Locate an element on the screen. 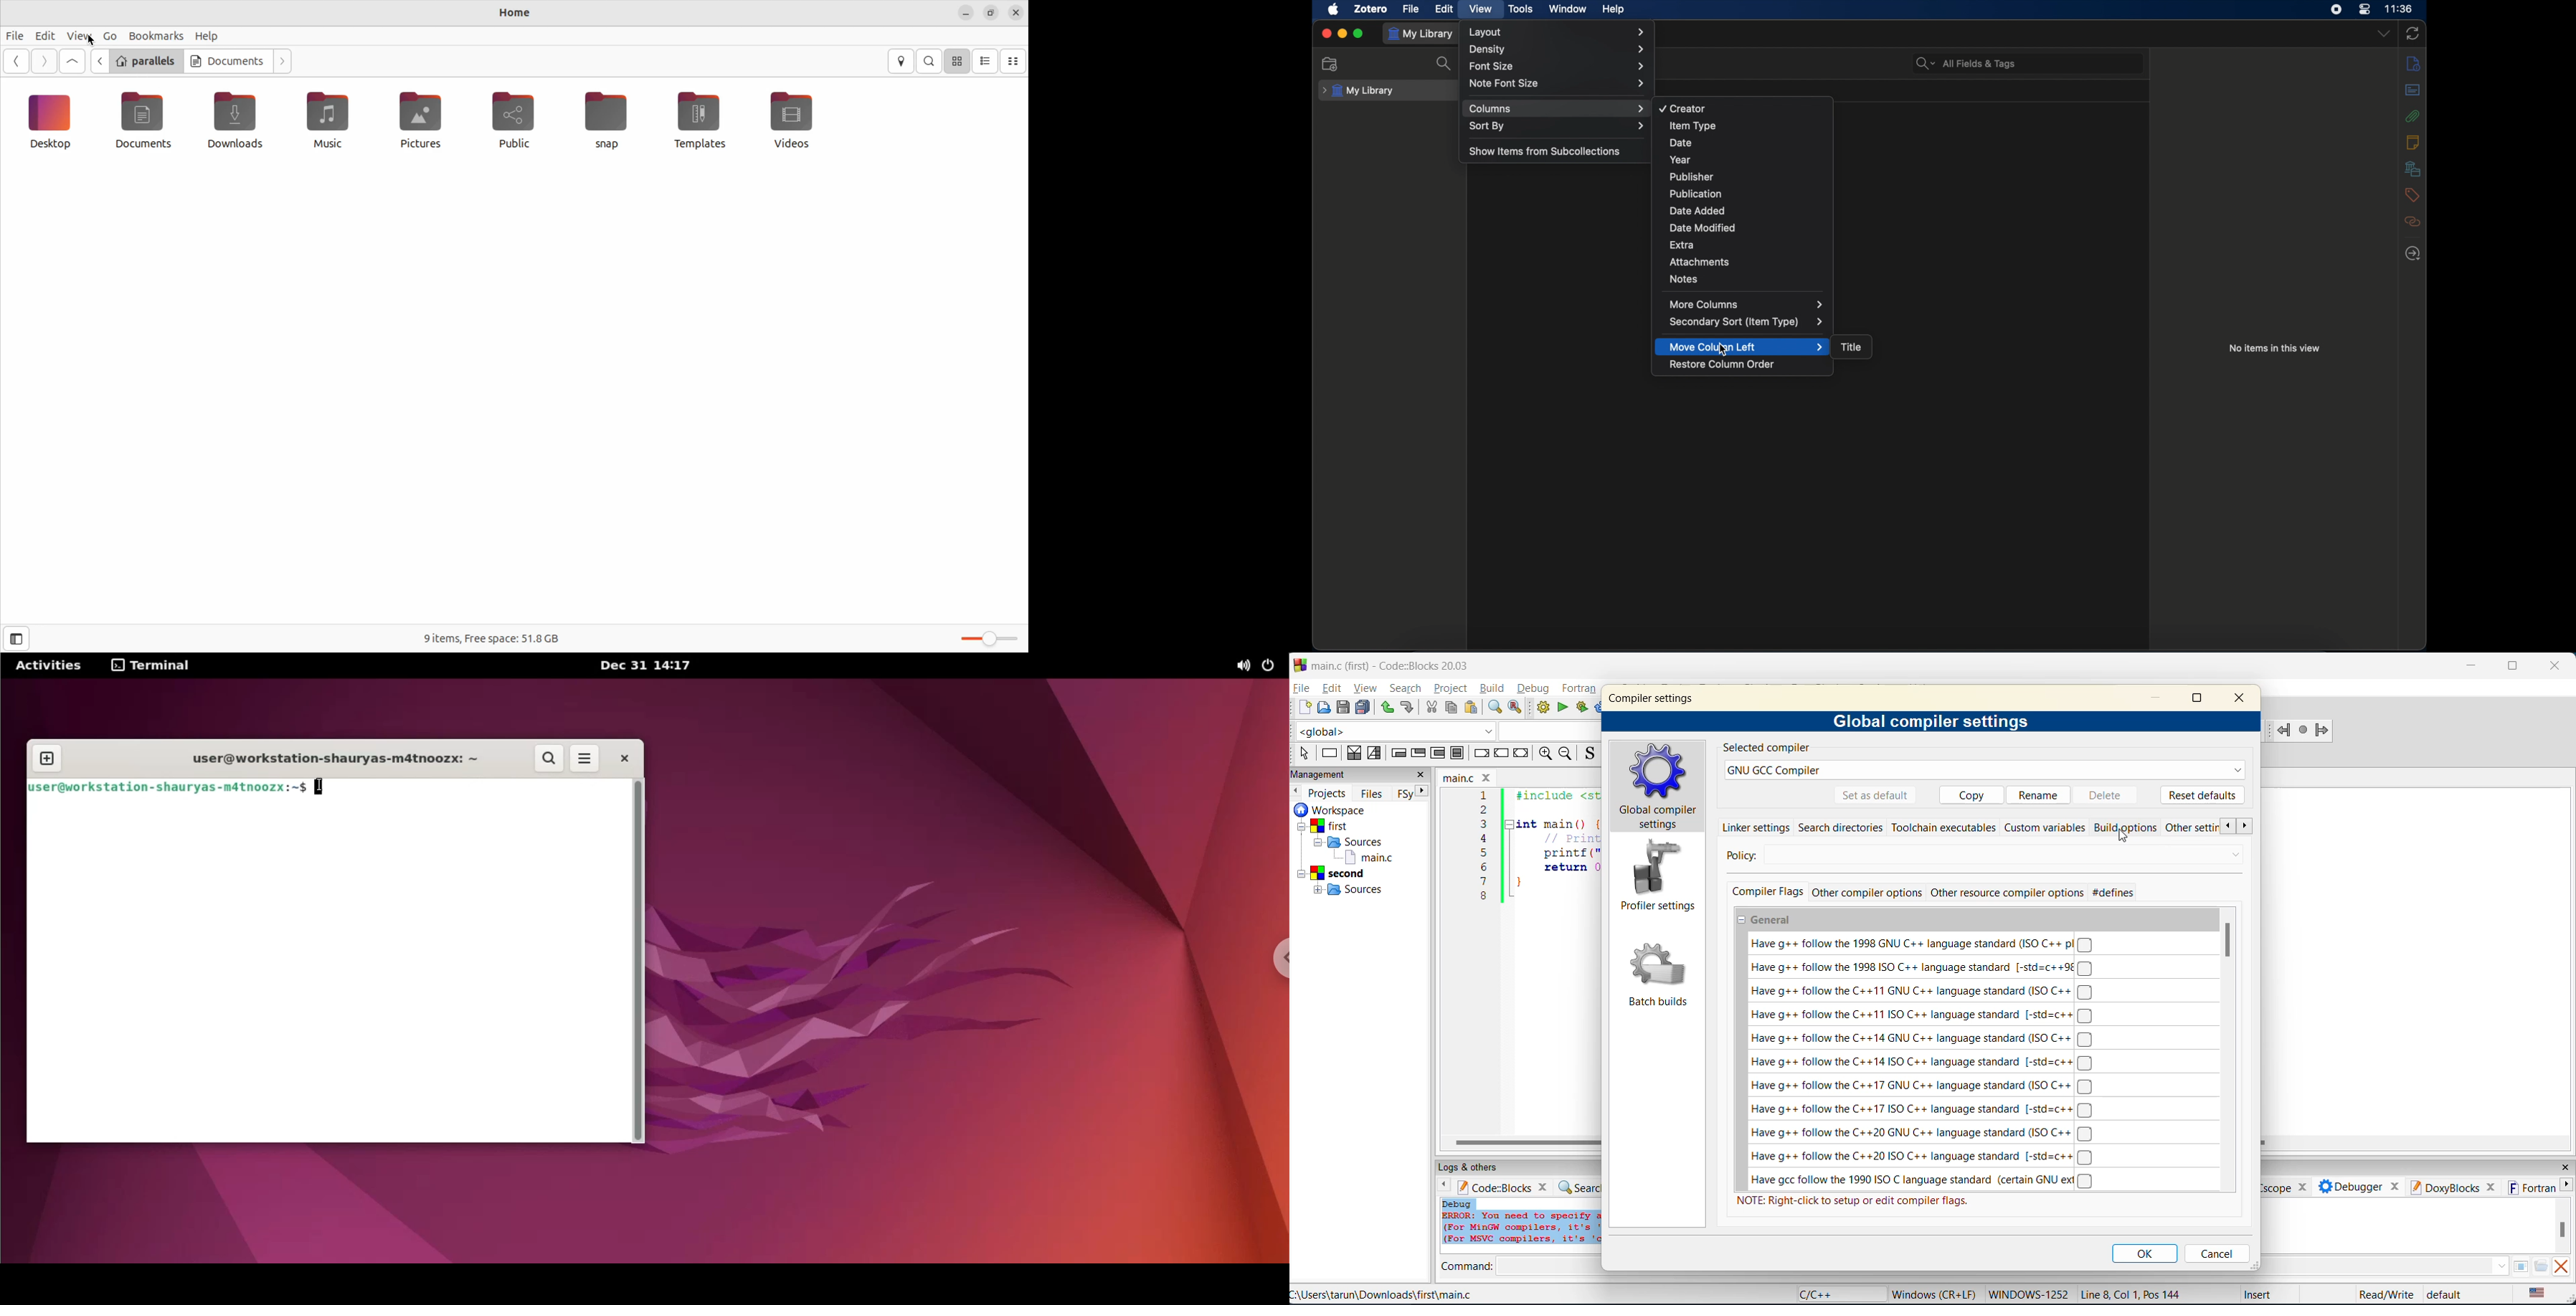 This screenshot has height=1316, width=2576. toggle source is located at coordinates (1589, 755).